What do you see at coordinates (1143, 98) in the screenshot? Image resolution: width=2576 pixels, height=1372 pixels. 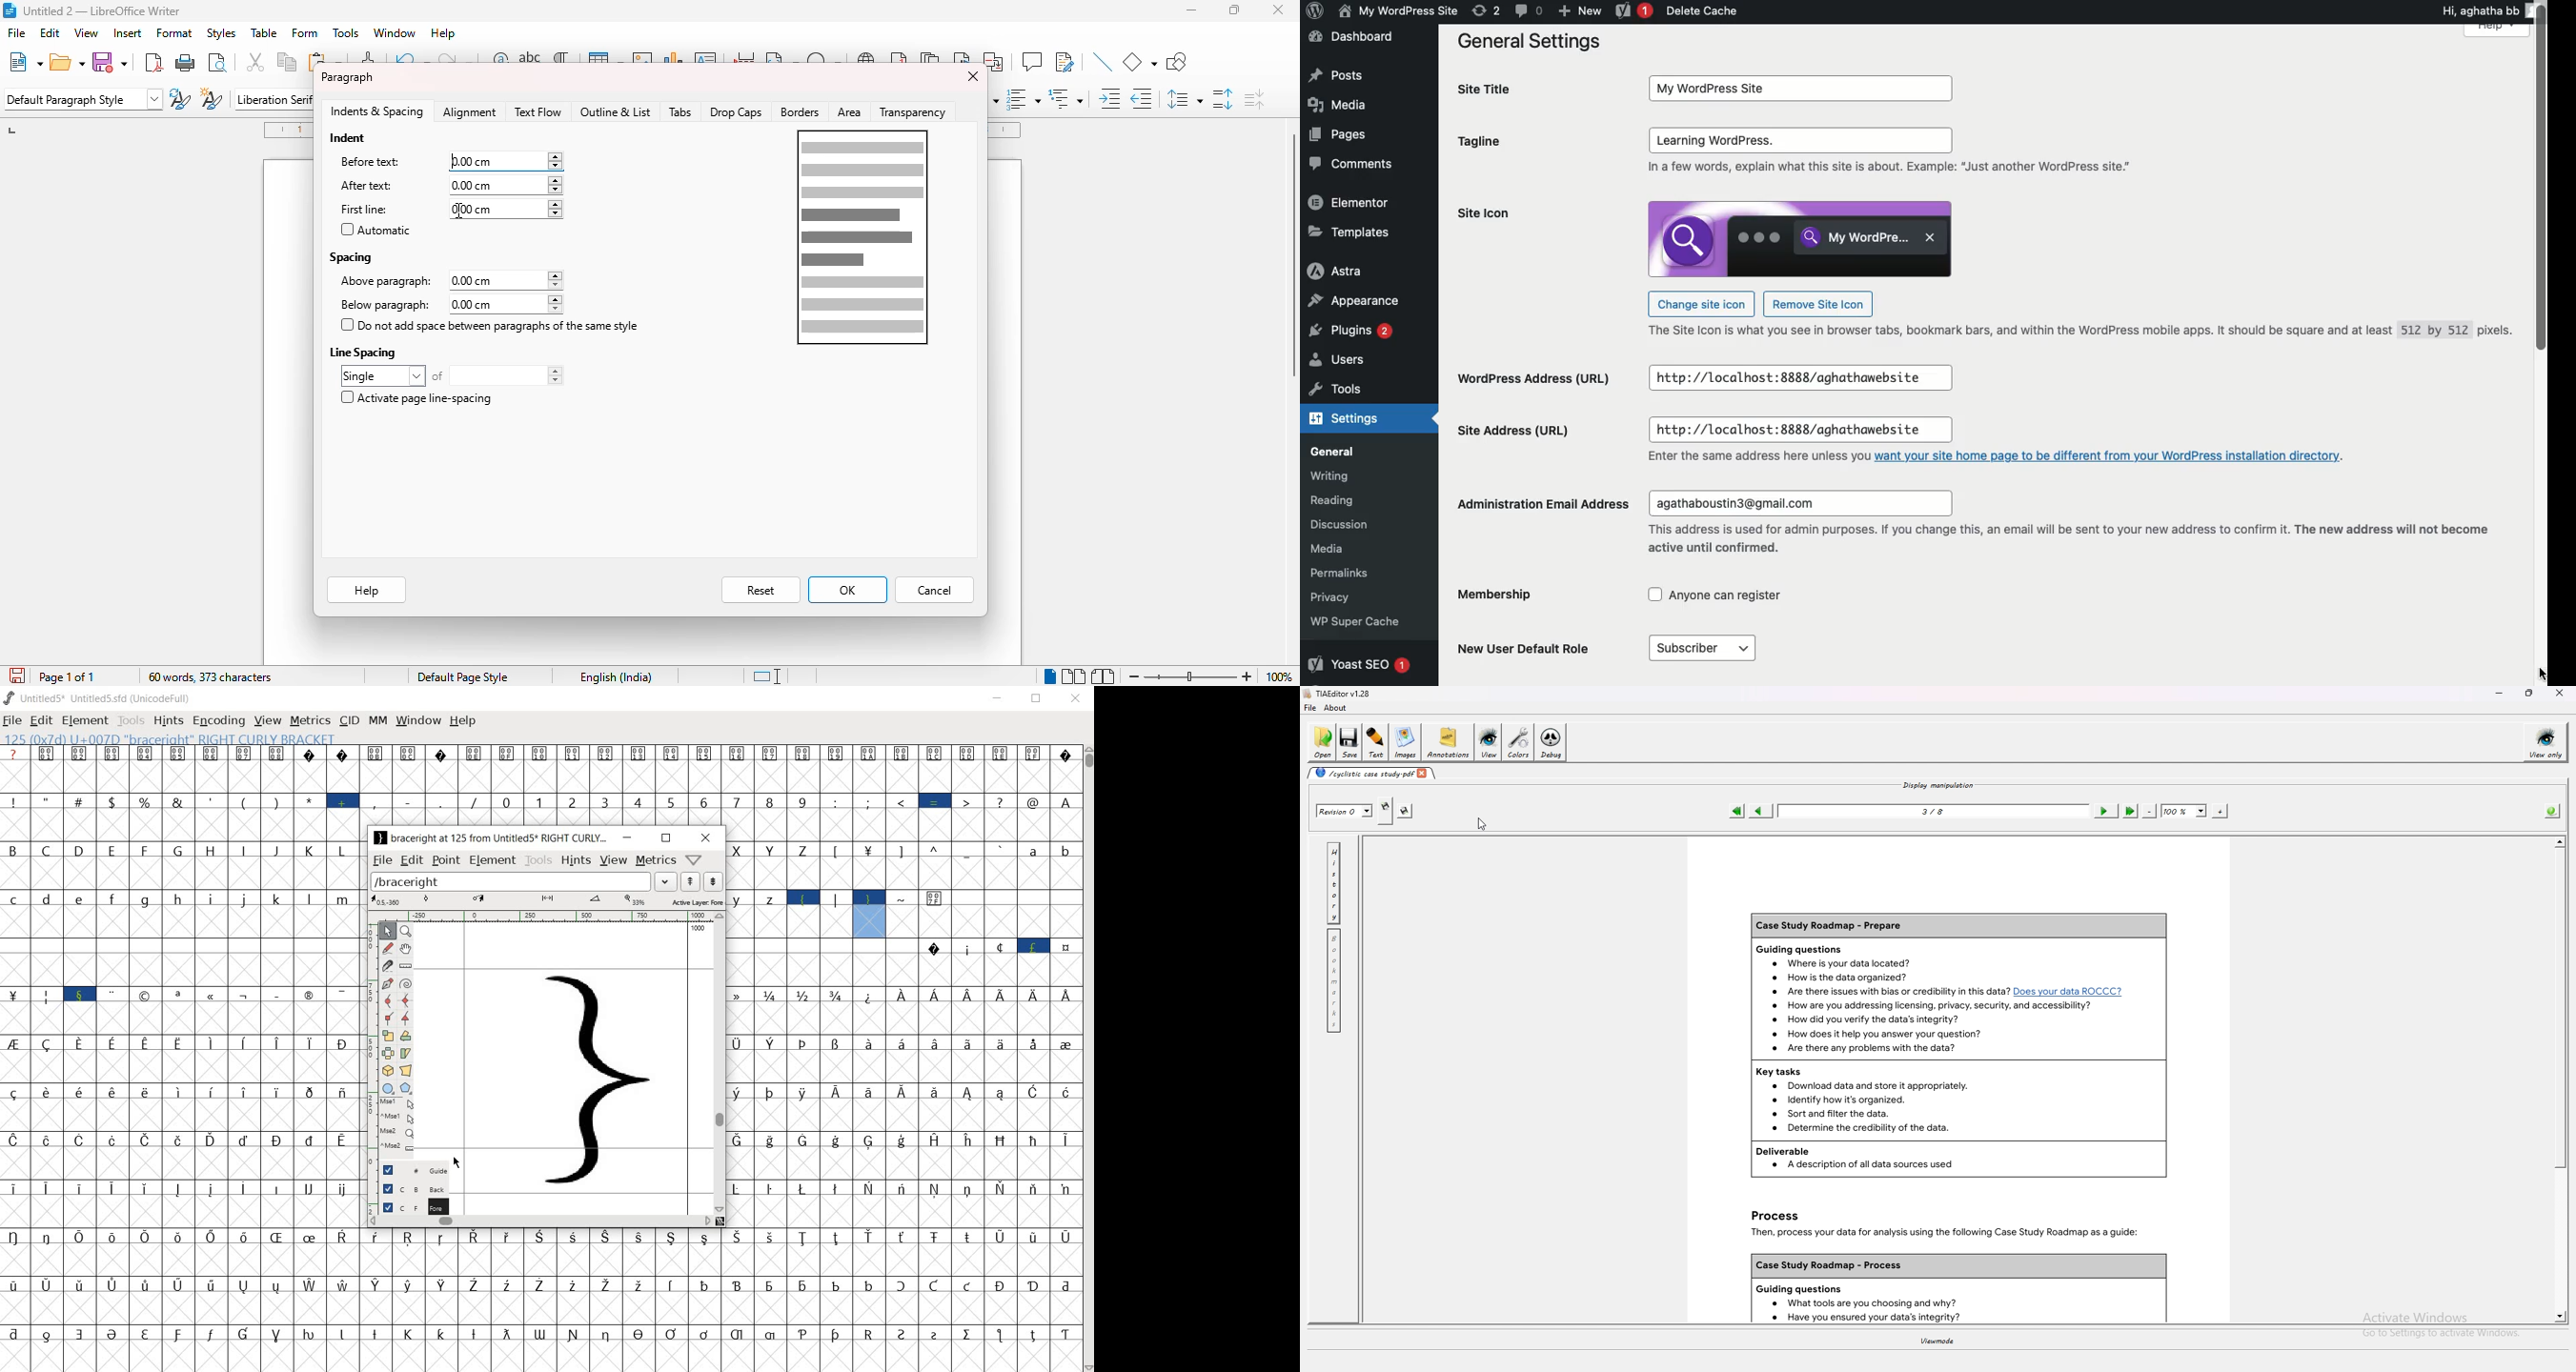 I see `decrease indent` at bounding box center [1143, 98].